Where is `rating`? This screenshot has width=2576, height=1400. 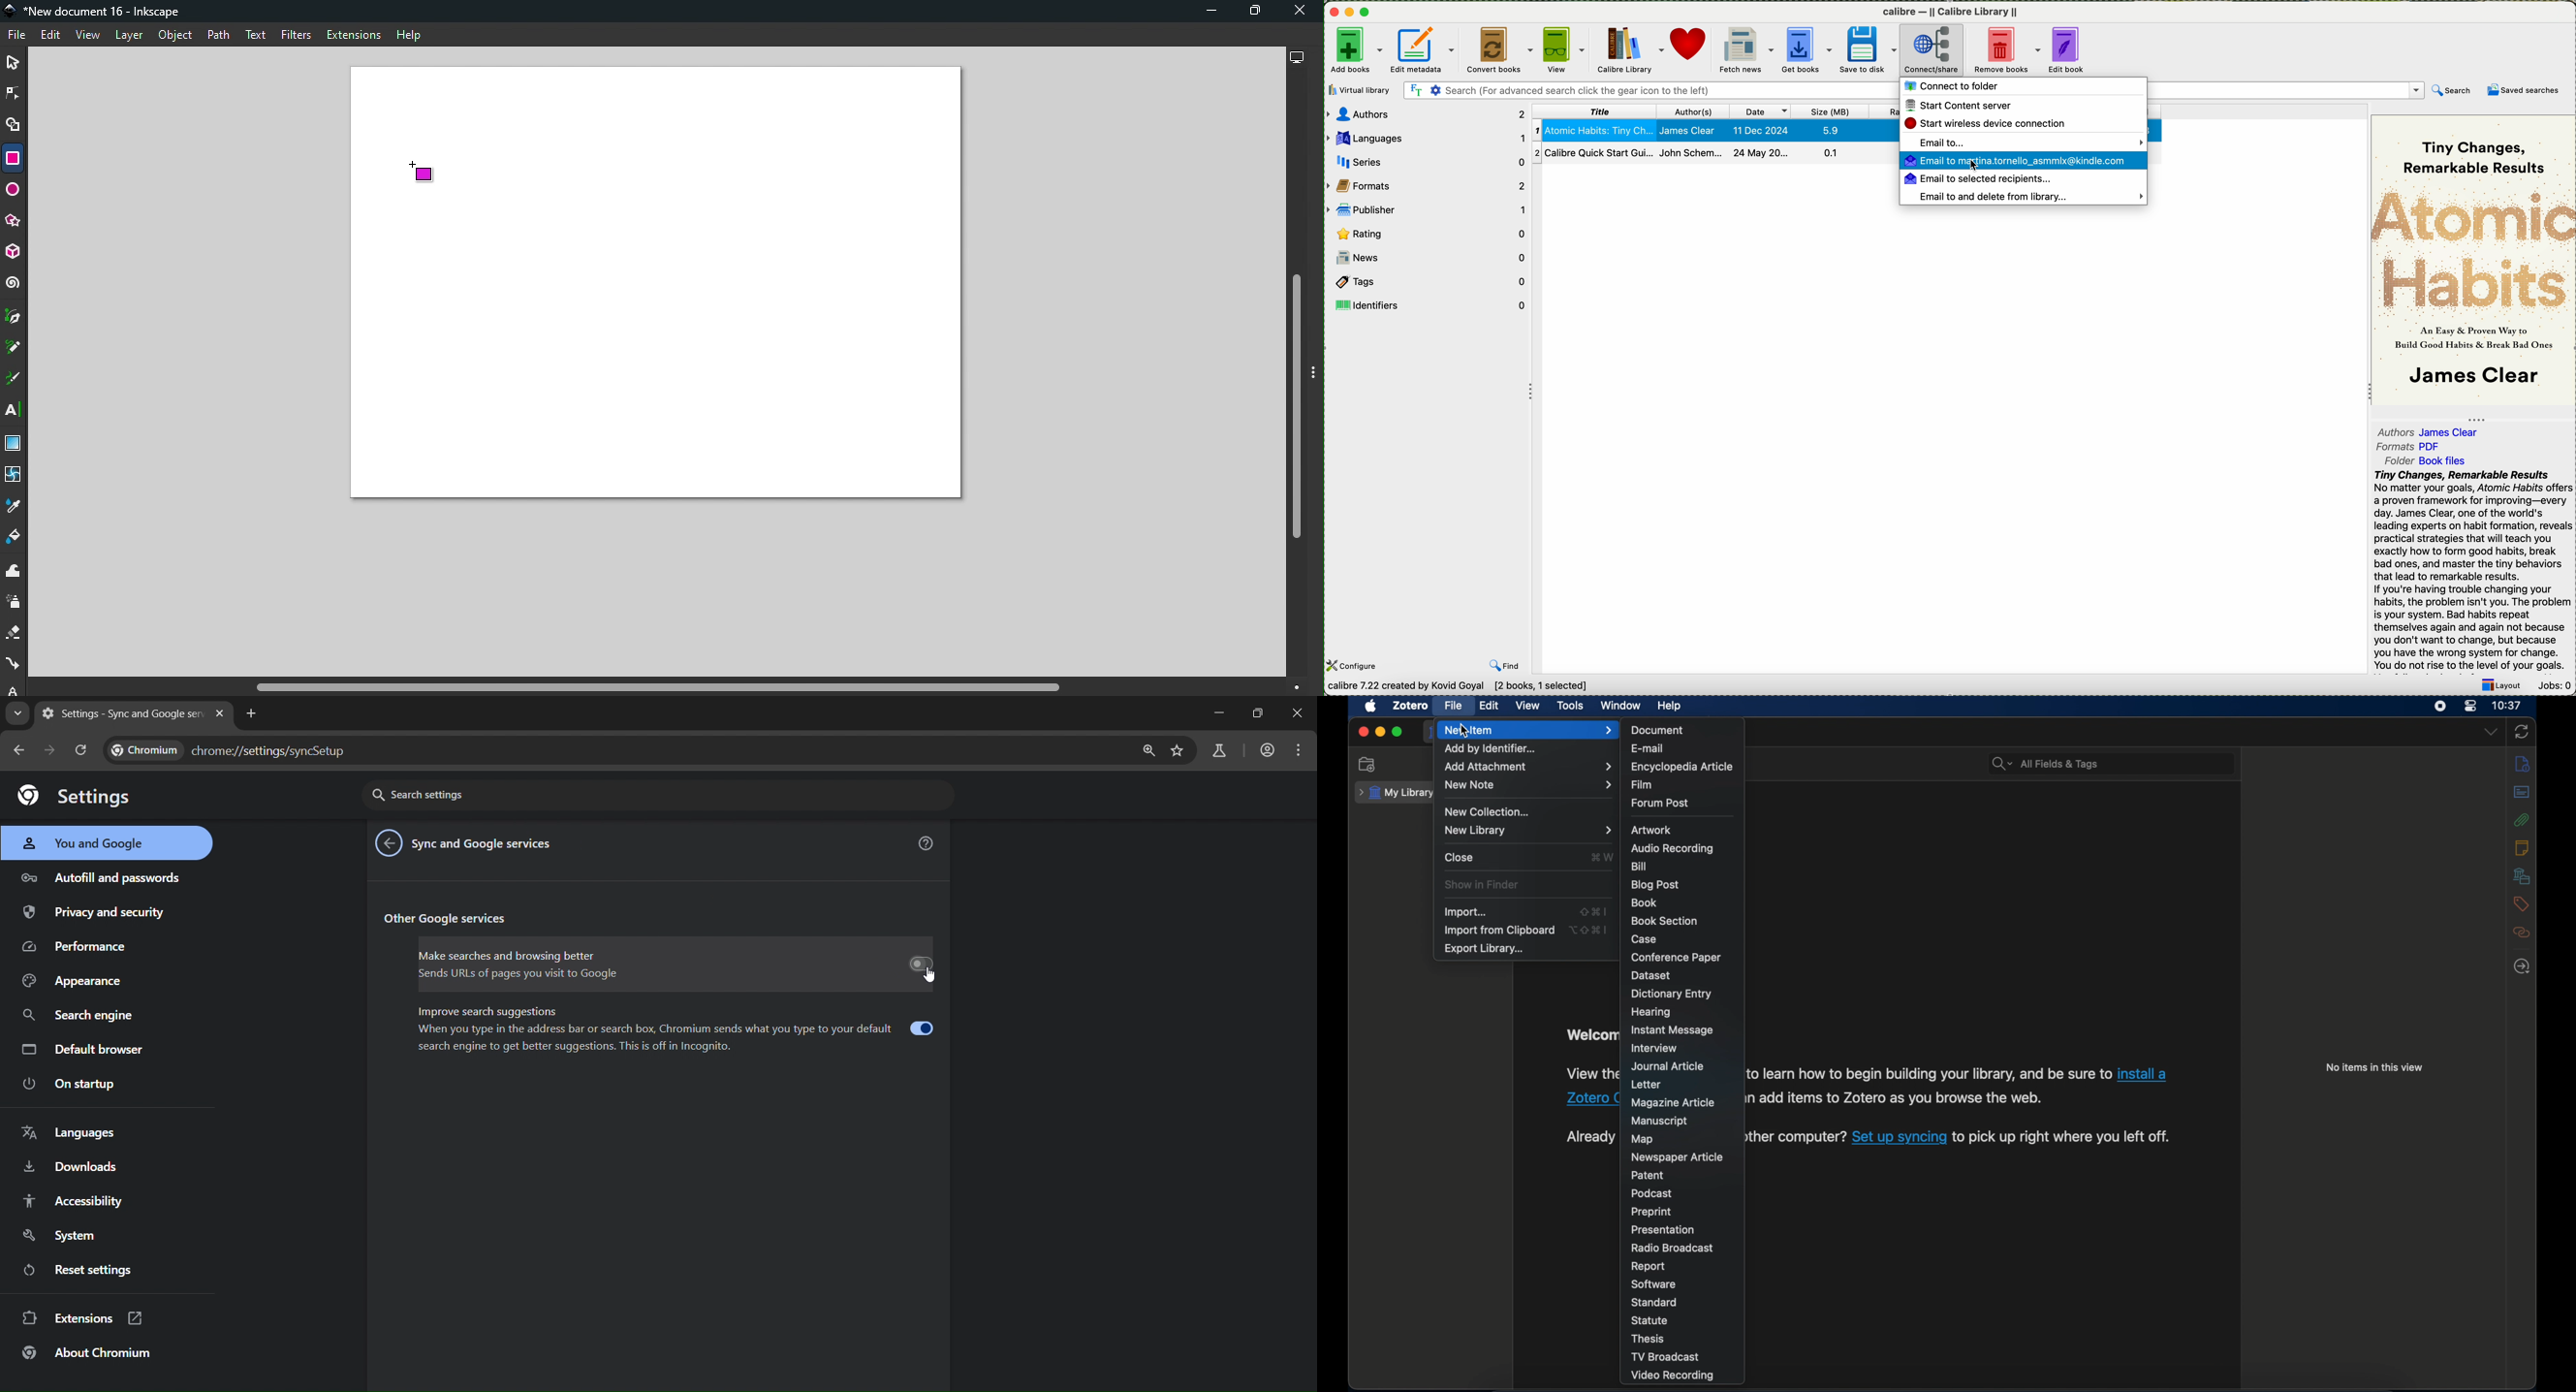
rating is located at coordinates (1885, 111).